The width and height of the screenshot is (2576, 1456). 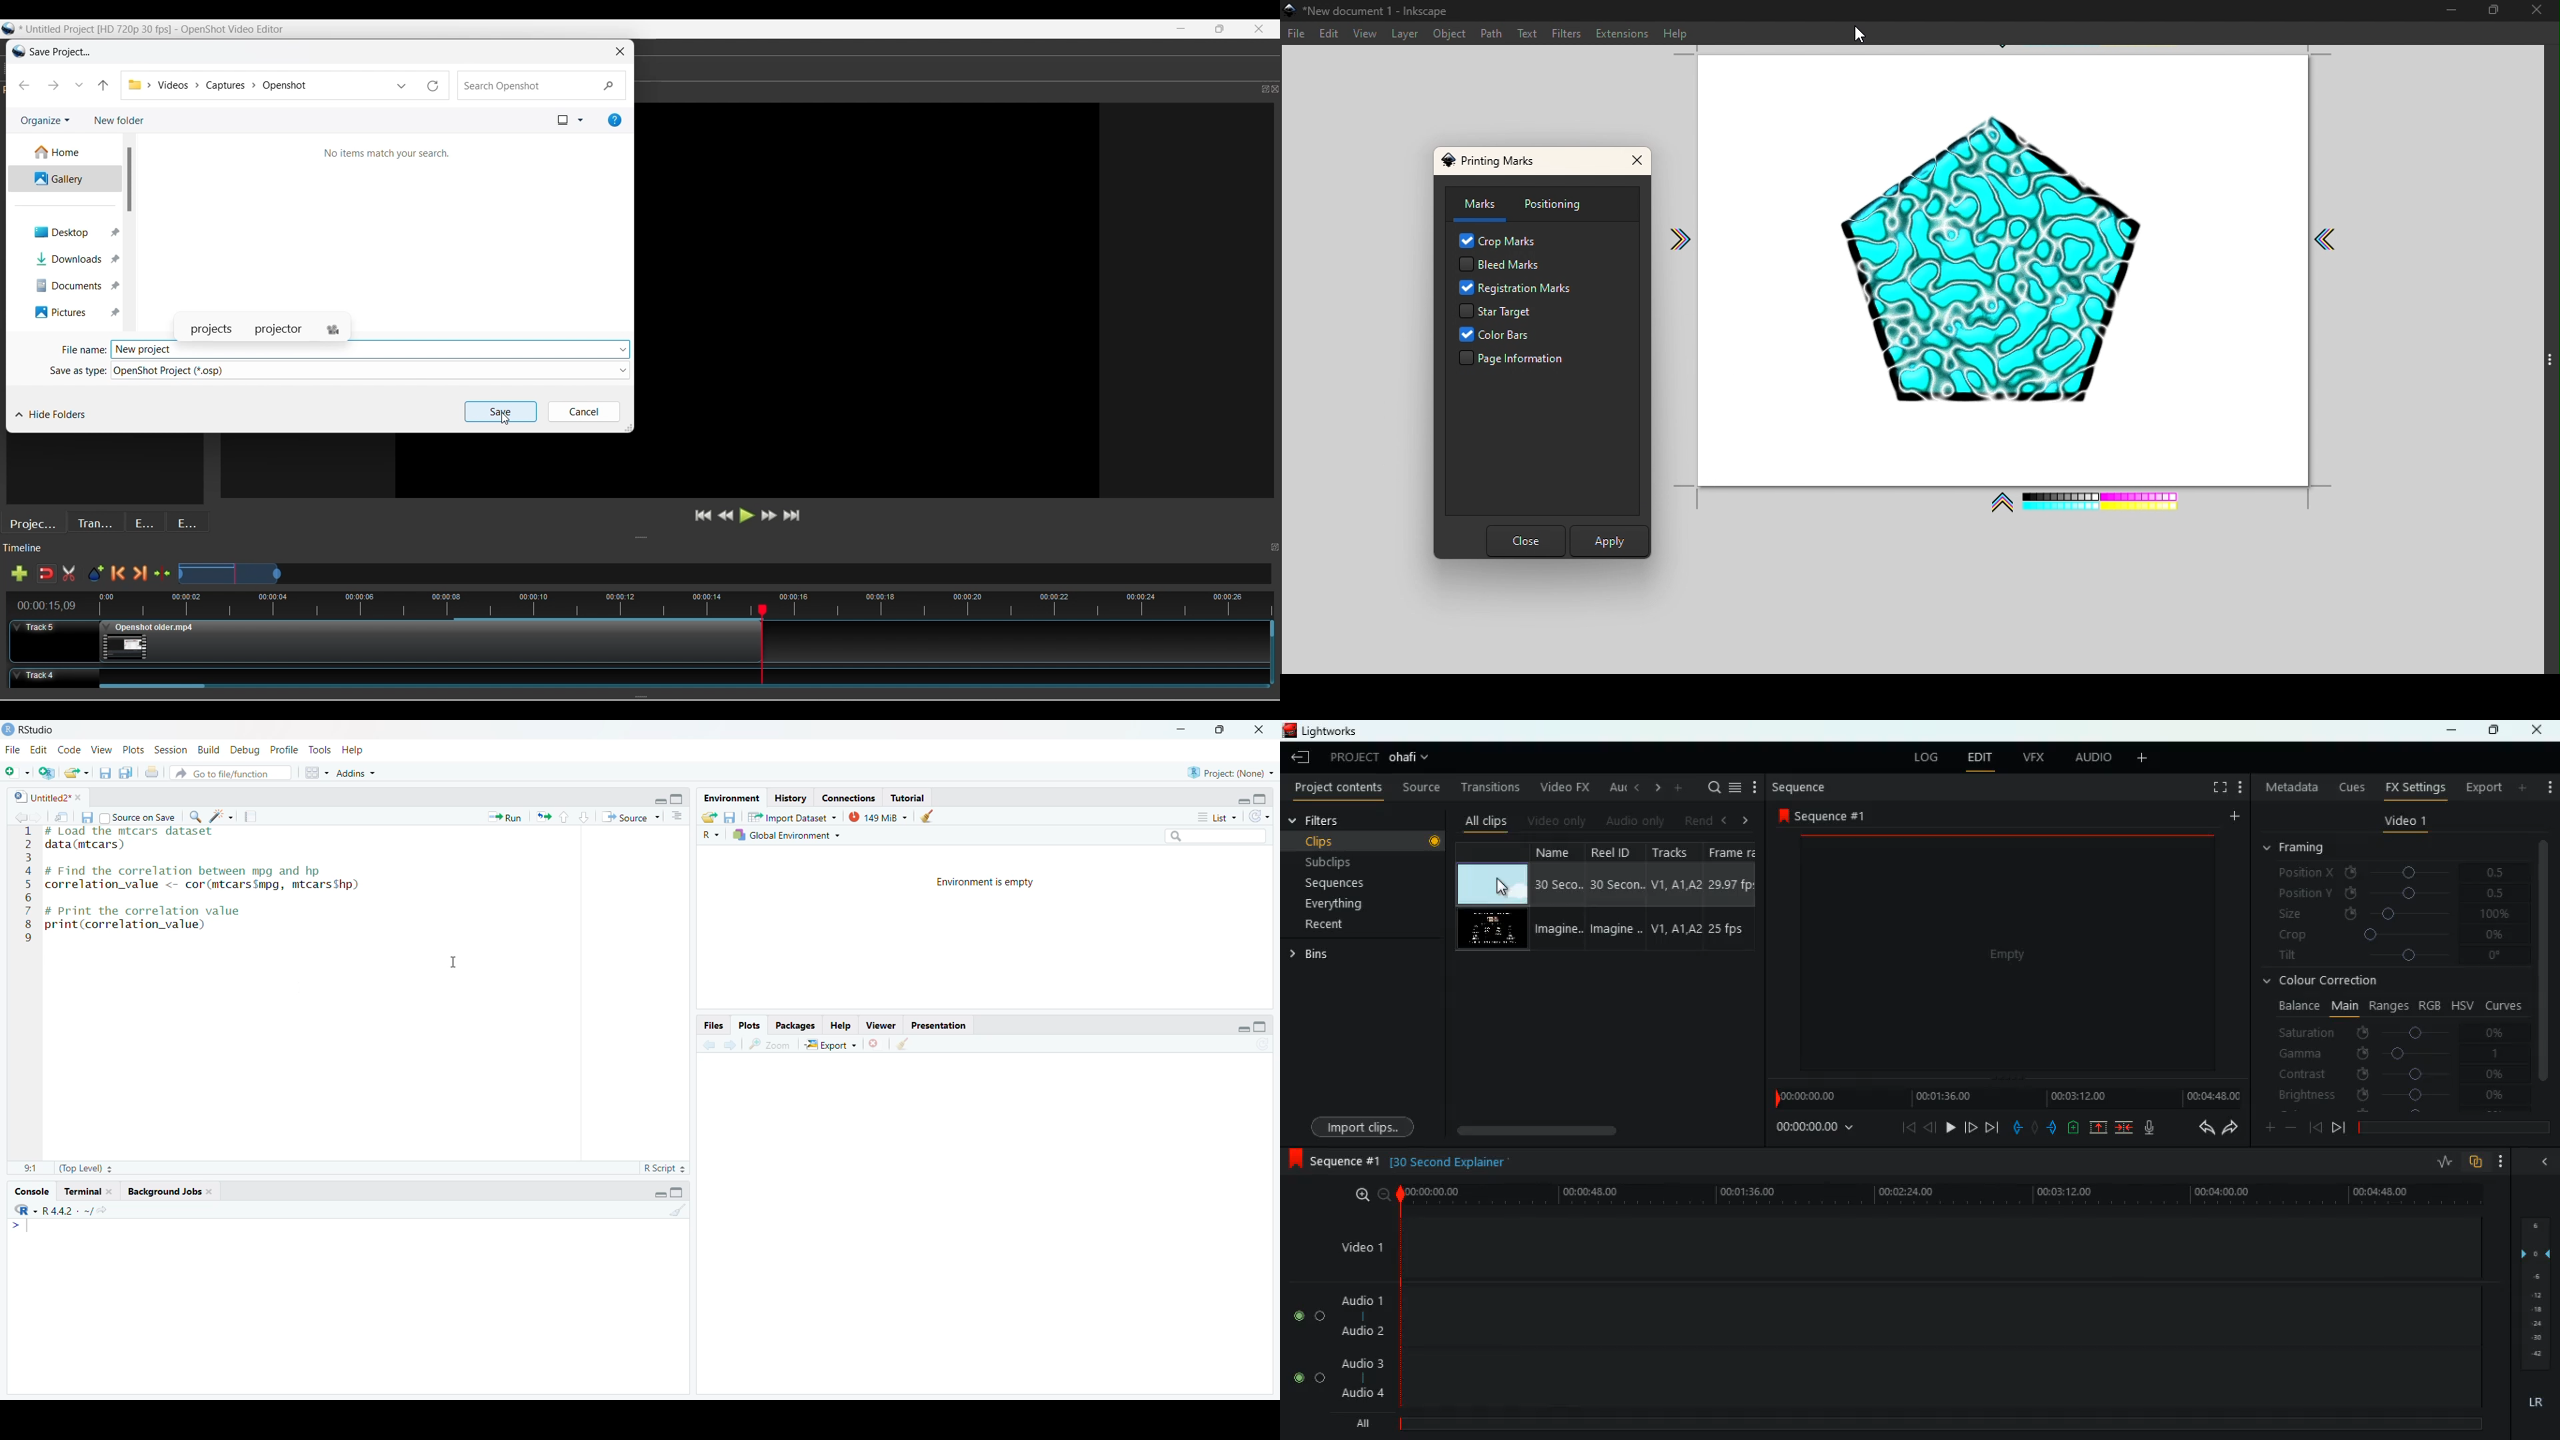 What do you see at coordinates (1330, 927) in the screenshot?
I see `recent` at bounding box center [1330, 927].